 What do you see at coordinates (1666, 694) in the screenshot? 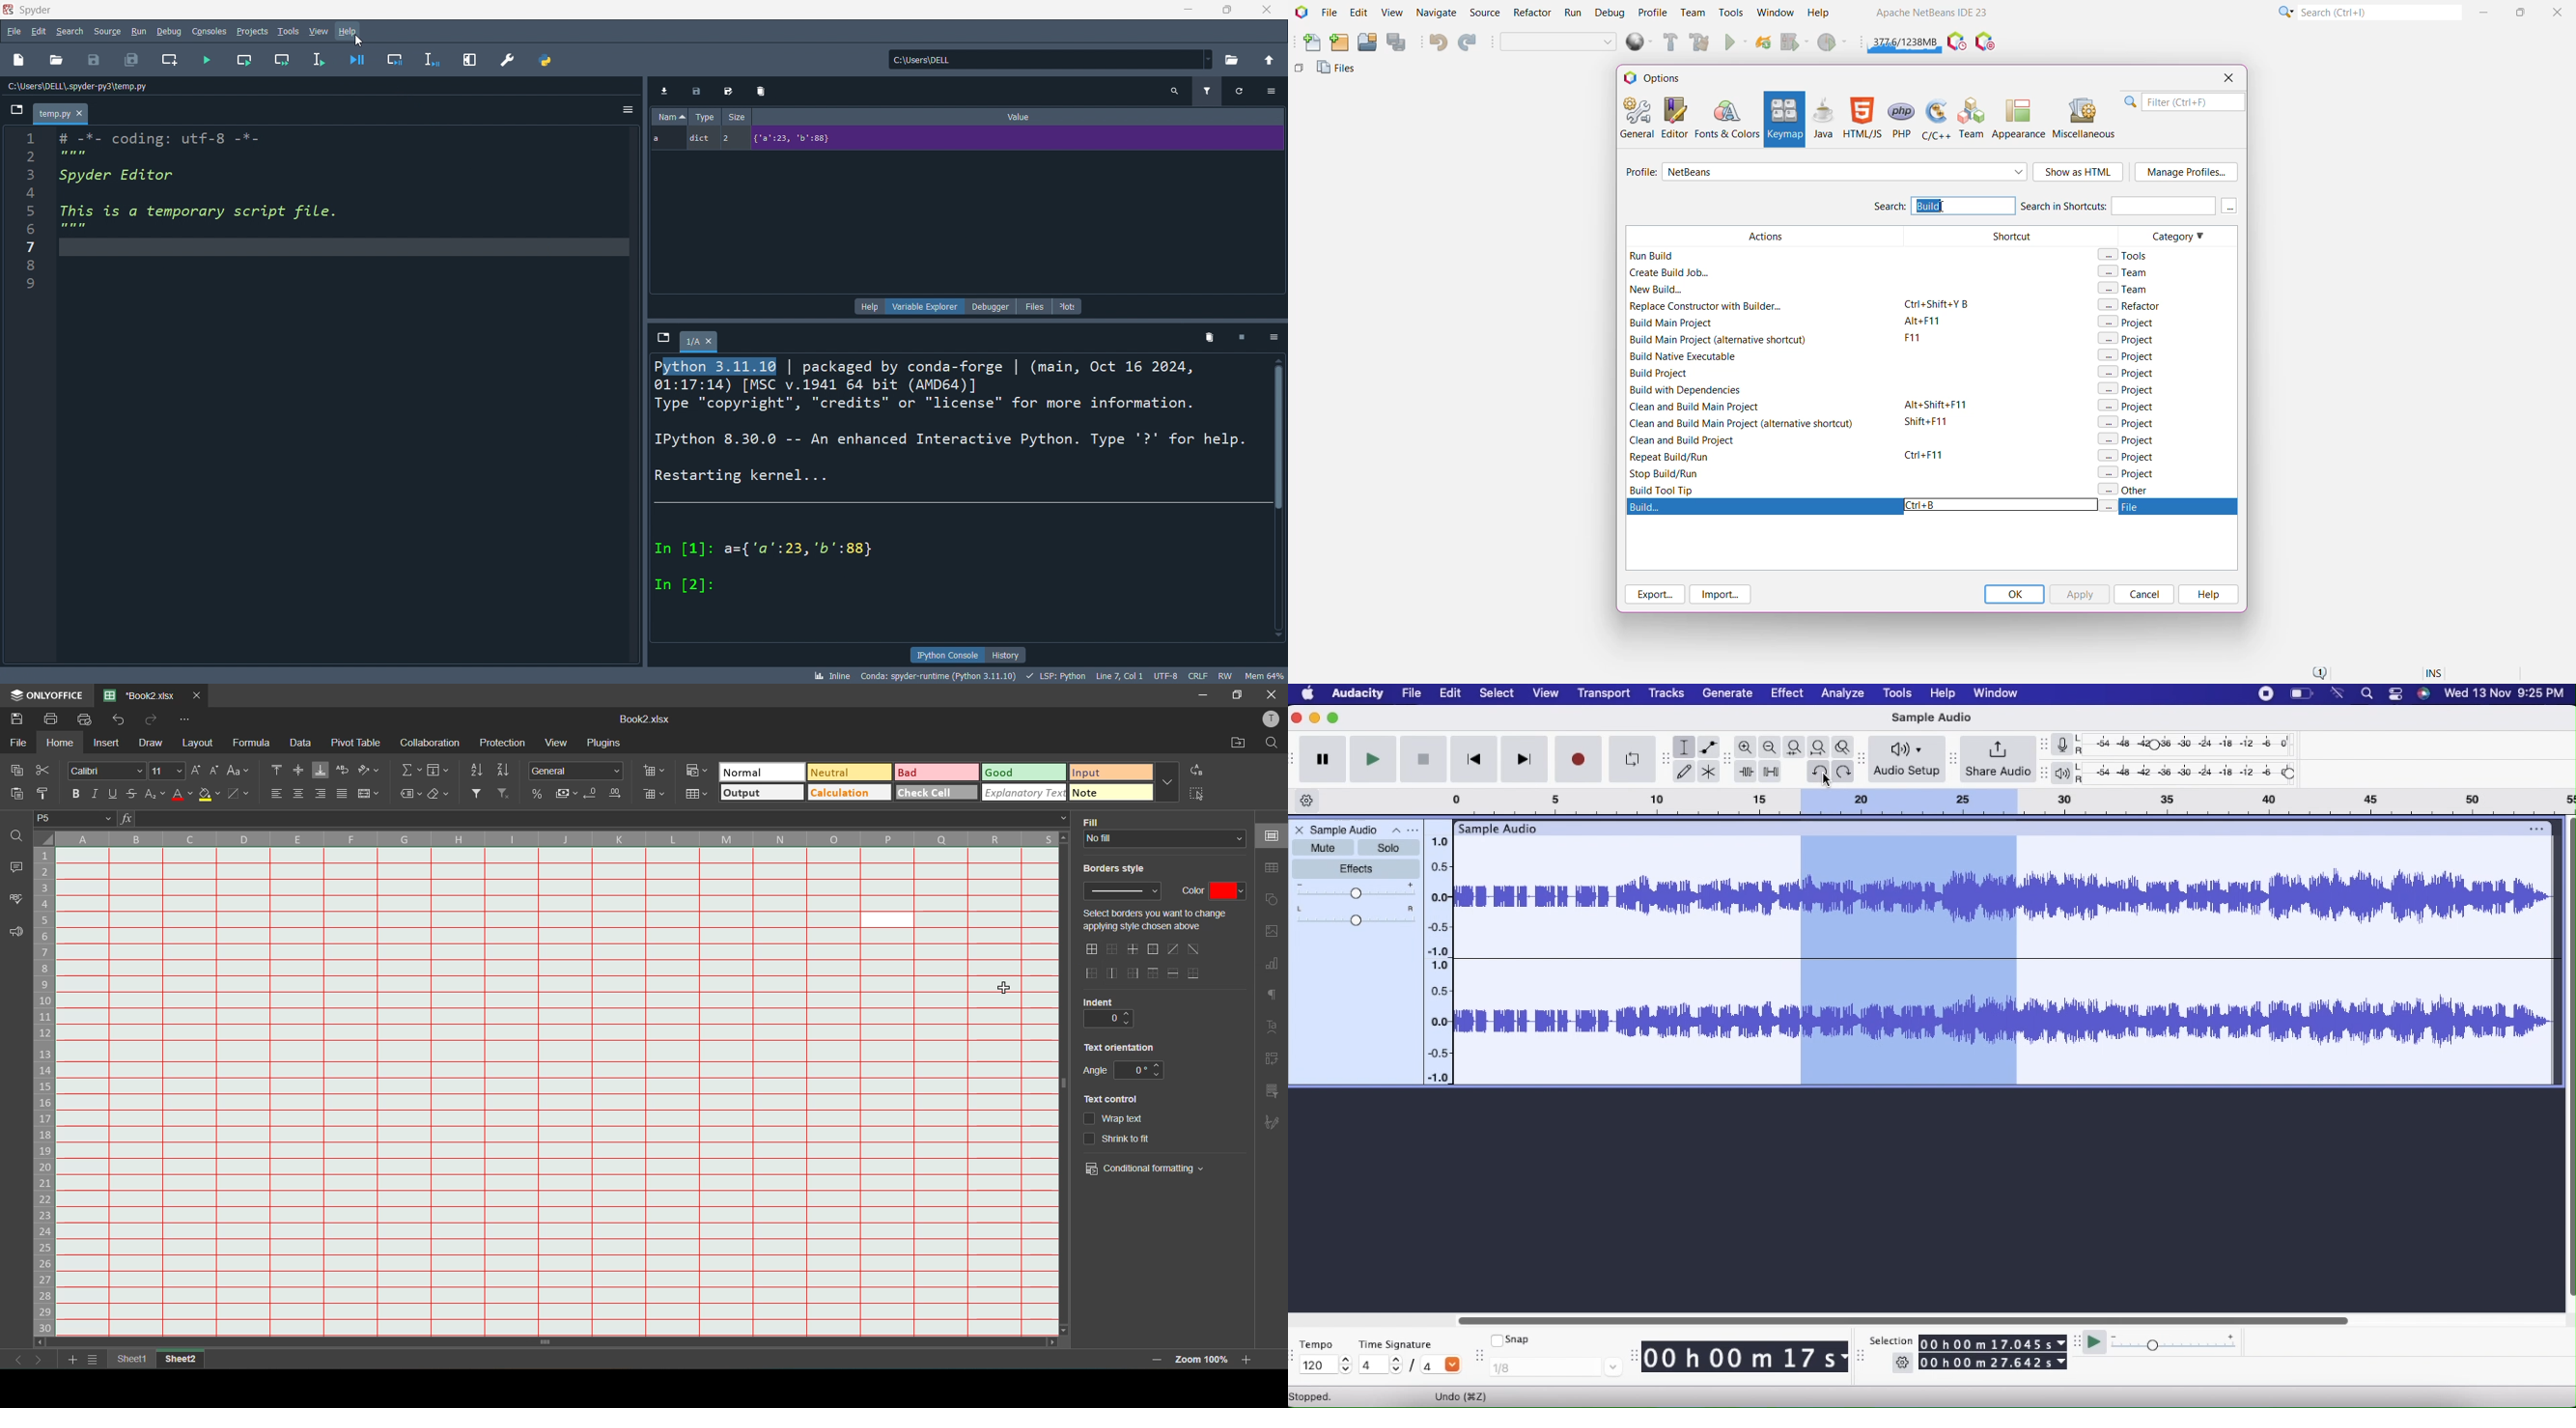
I see `Tracks` at bounding box center [1666, 694].